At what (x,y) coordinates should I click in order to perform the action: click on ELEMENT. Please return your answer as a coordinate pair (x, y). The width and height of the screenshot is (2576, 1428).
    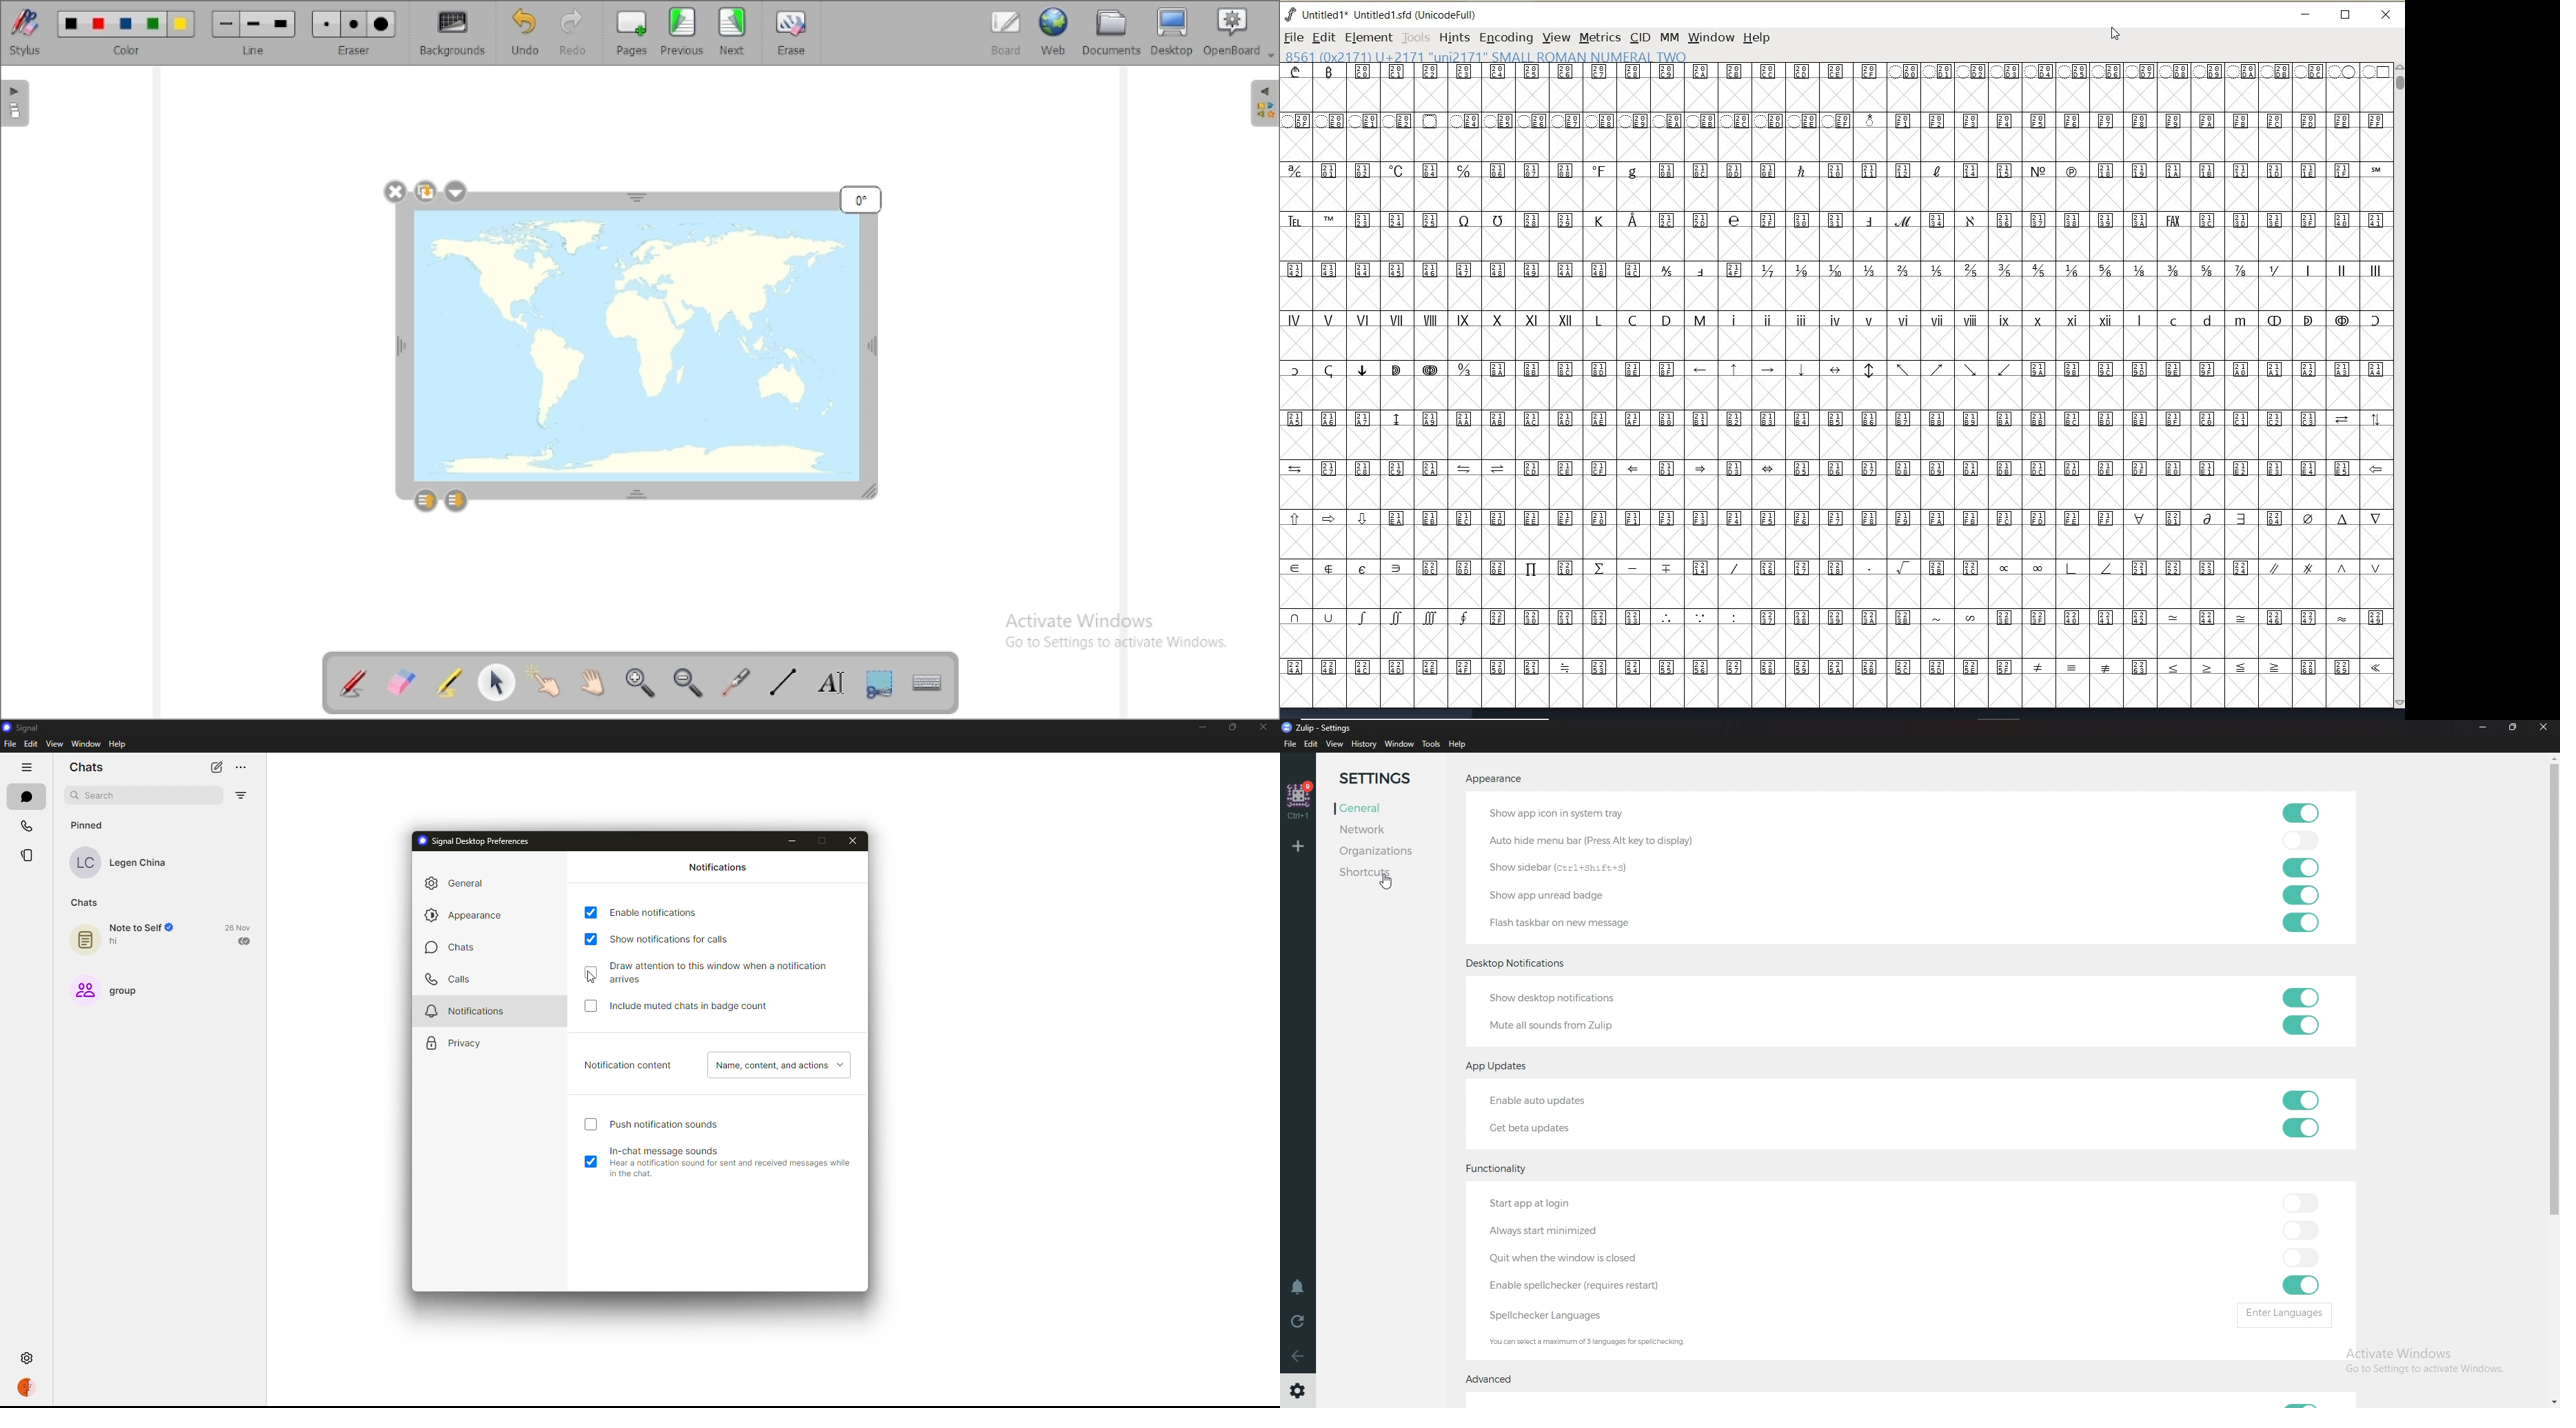
    Looking at the image, I should click on (1368, 37).